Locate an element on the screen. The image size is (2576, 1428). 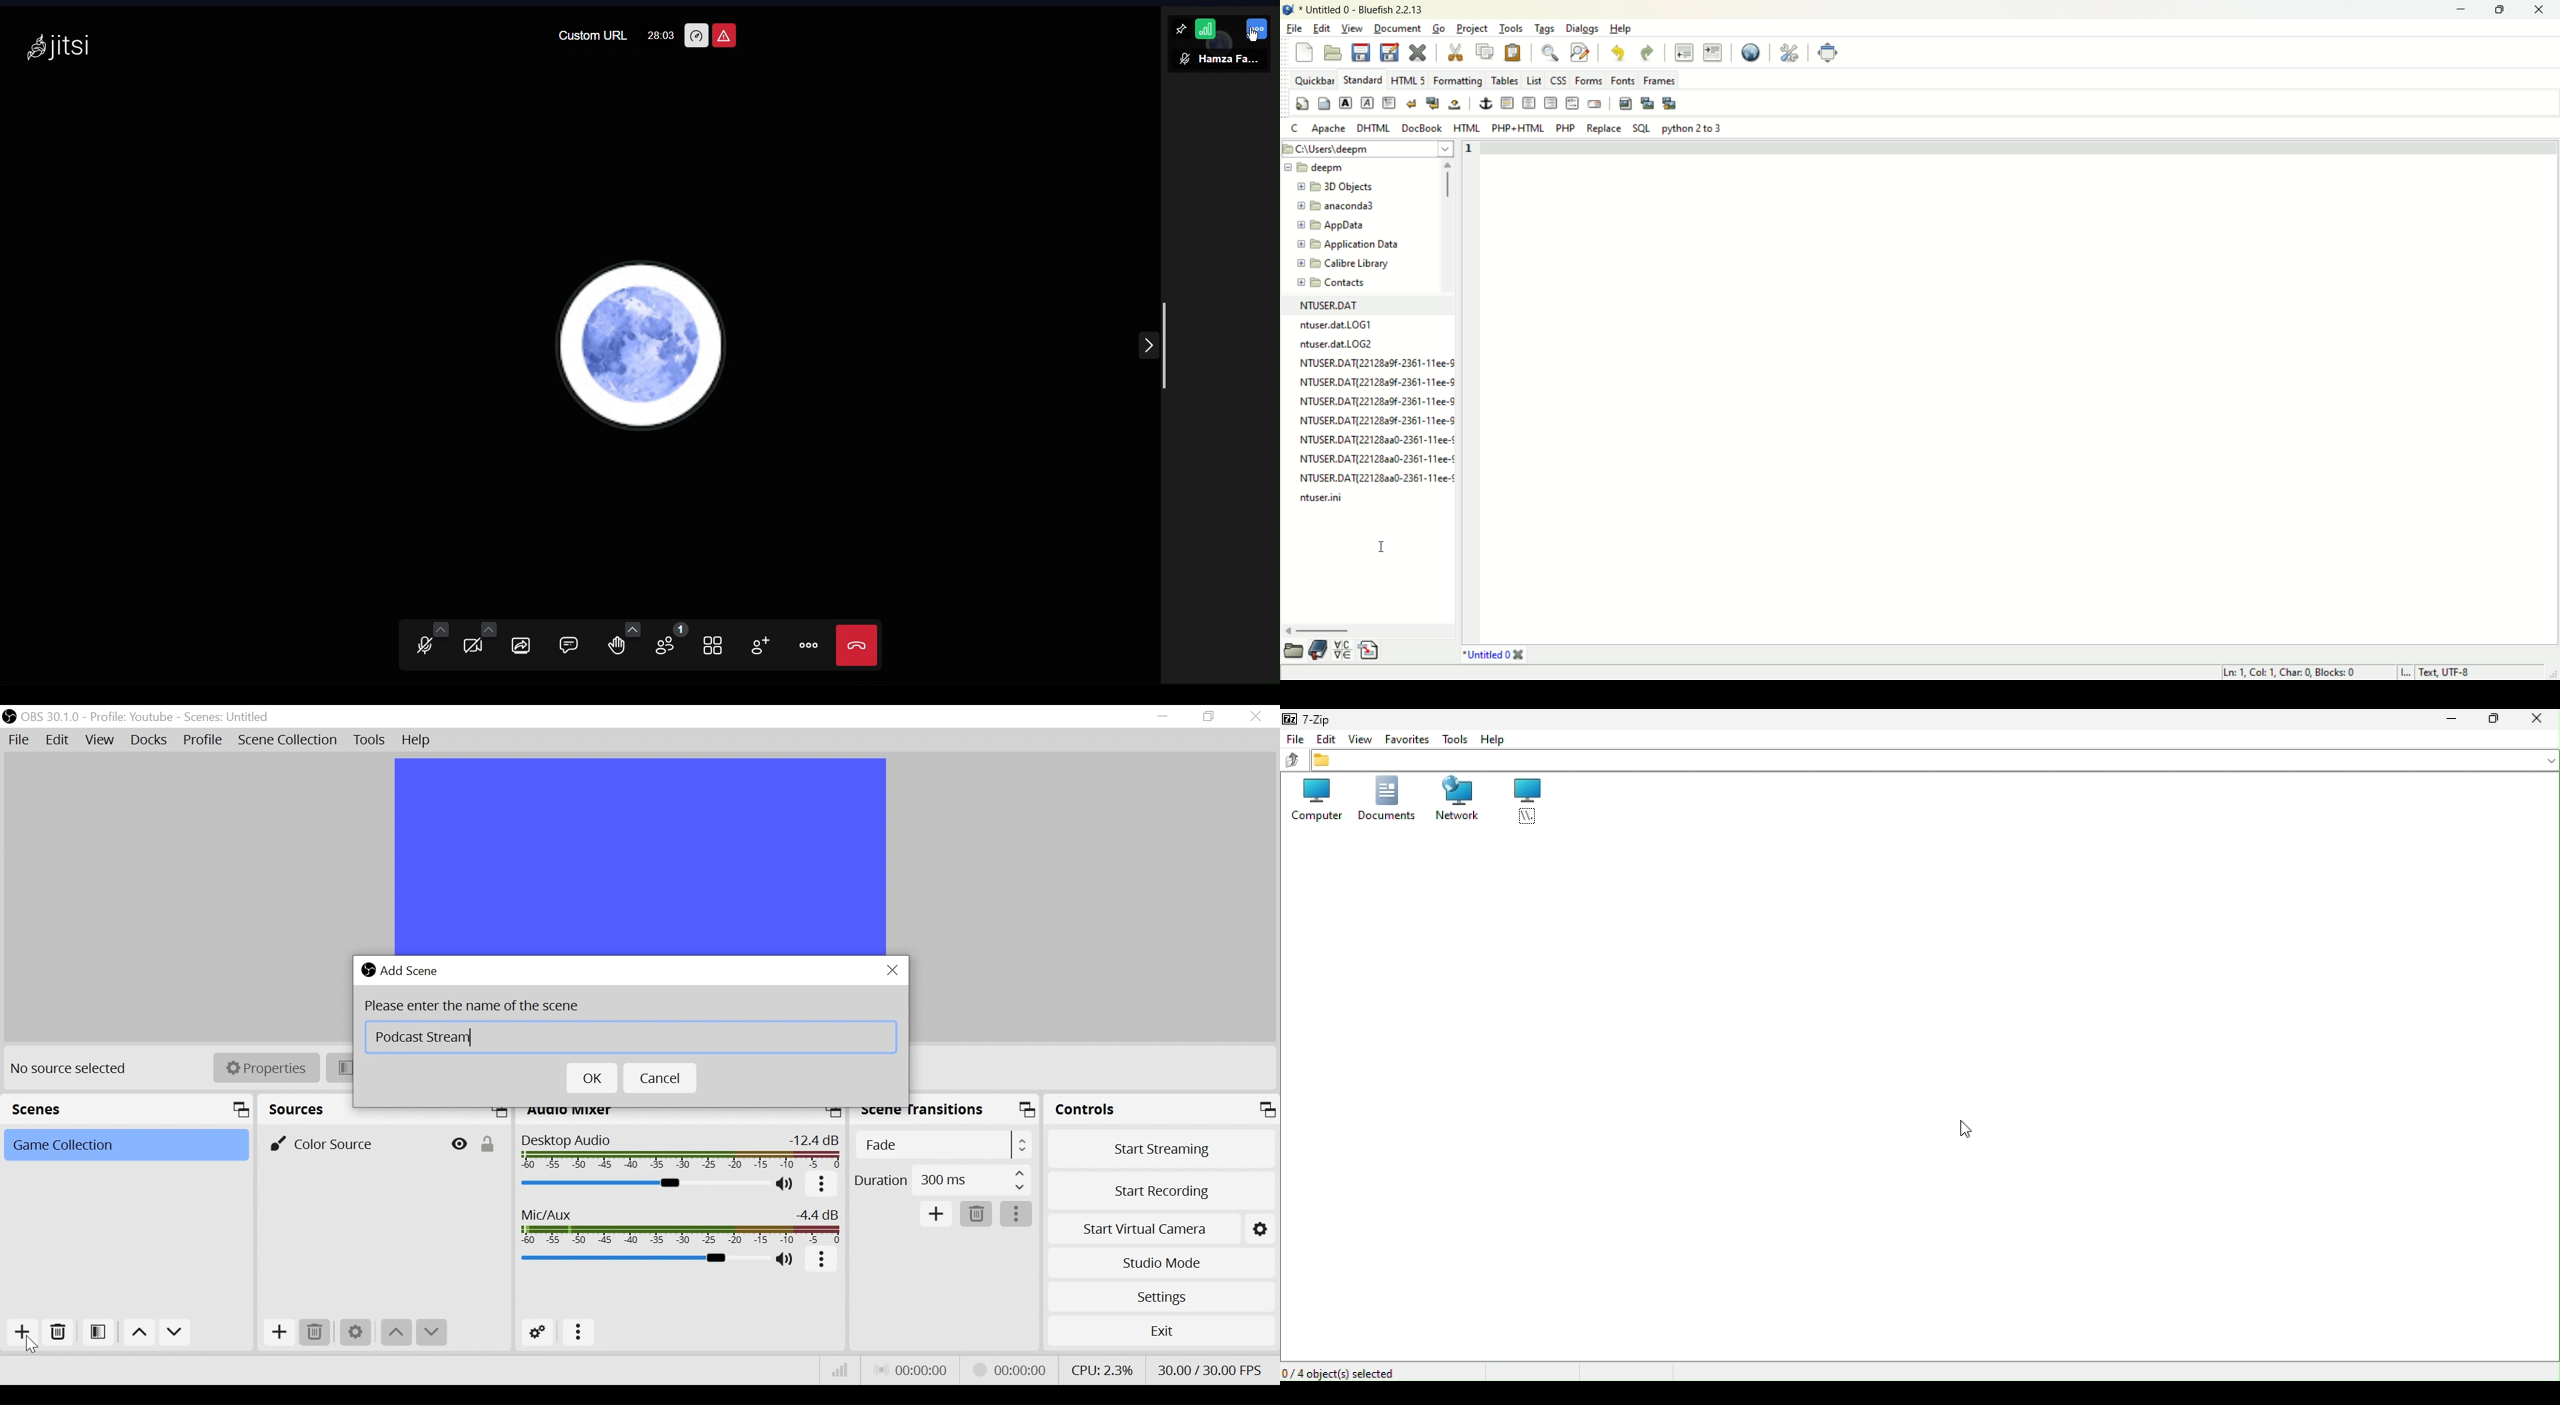
Edit is located at coordinates (1324, 739).